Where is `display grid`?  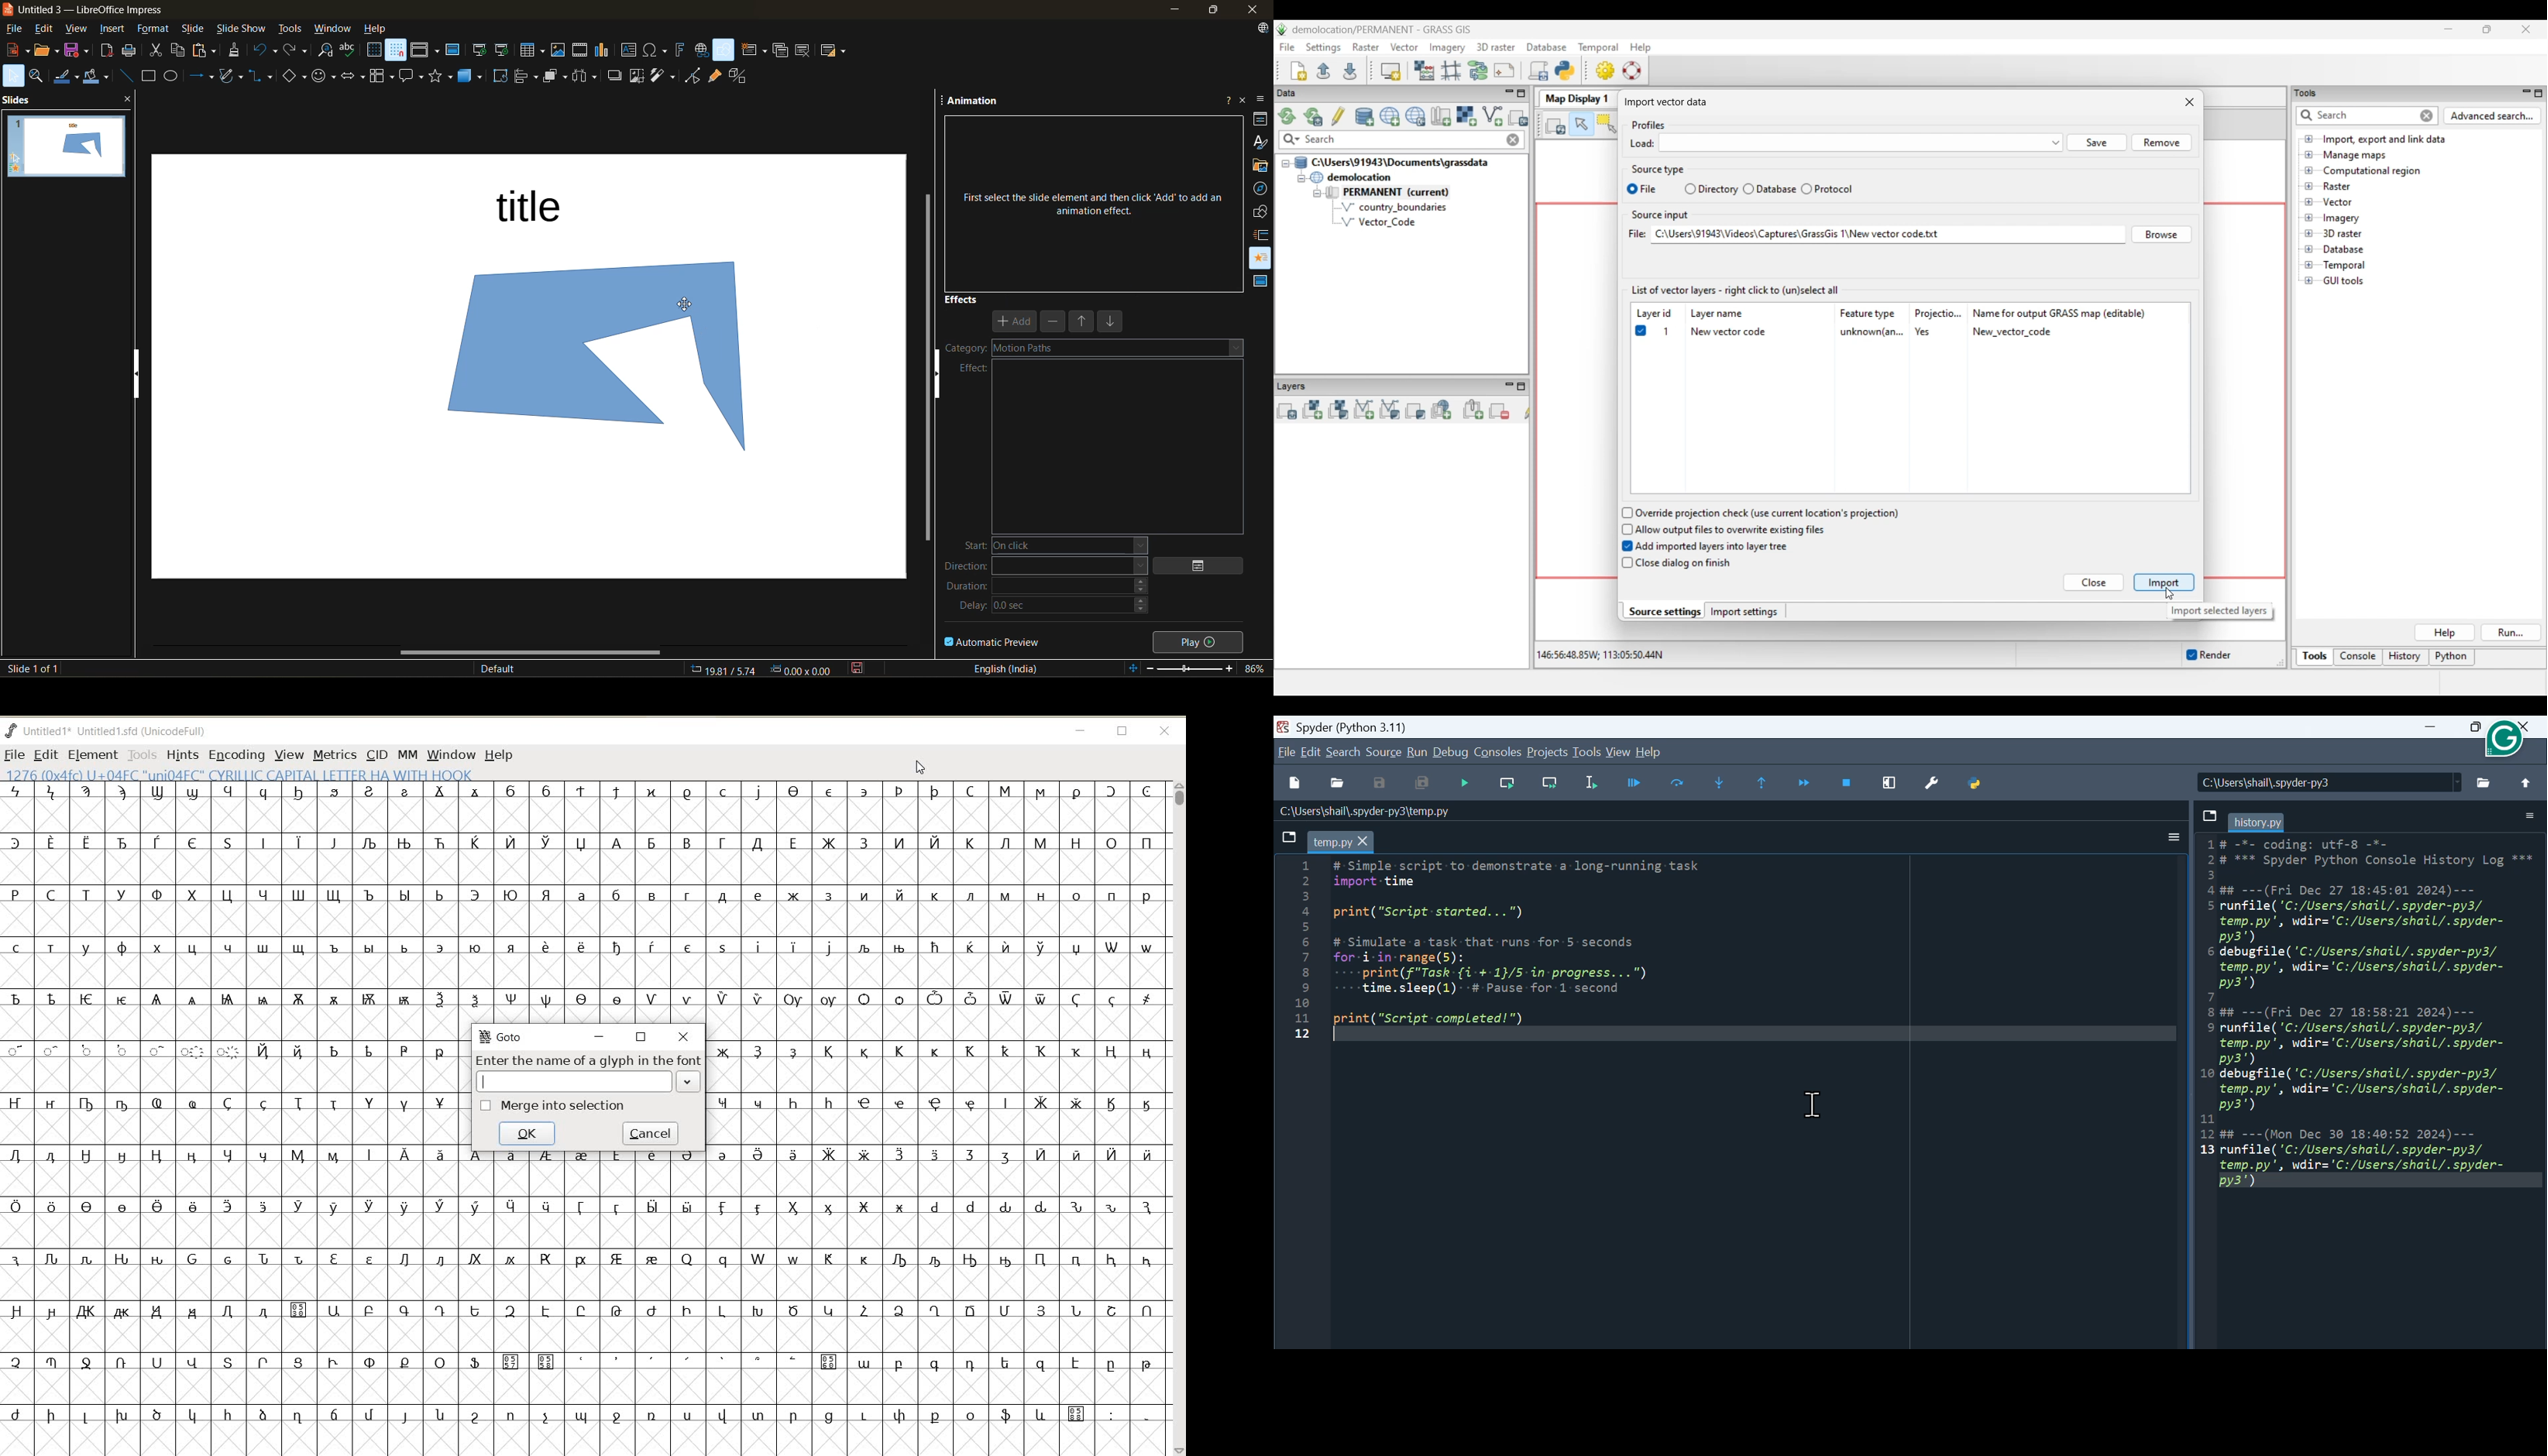 display grid is located at coordinates (373, 51).